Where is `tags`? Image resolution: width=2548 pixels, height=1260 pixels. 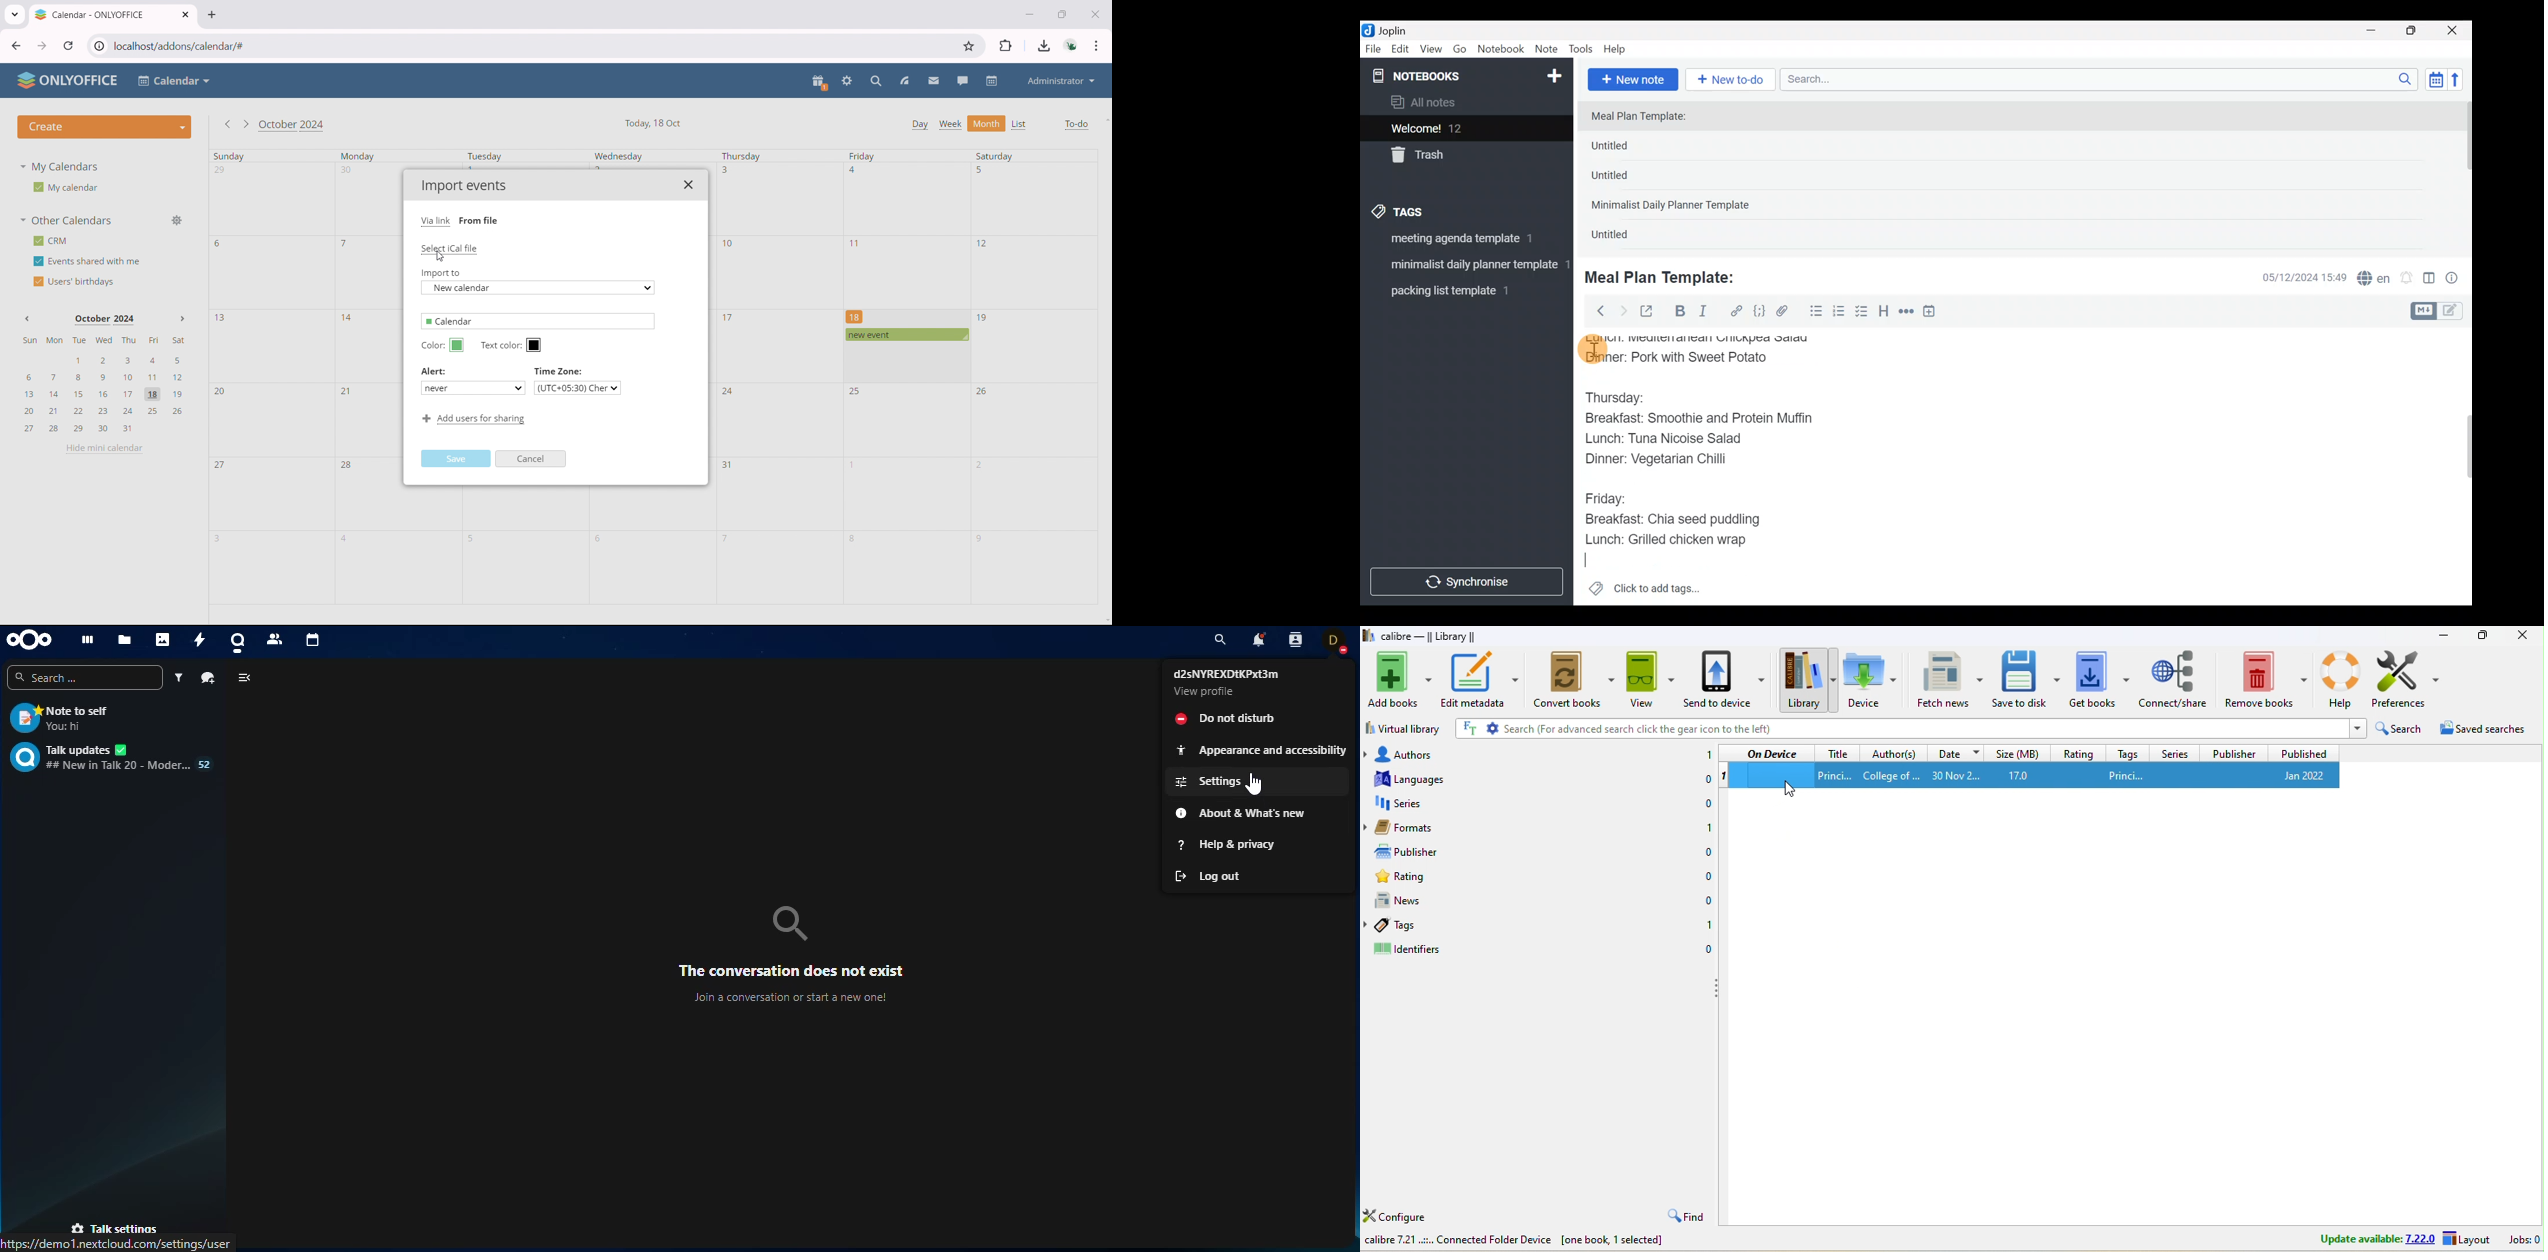 tags is located at coordinates (1415, 923).